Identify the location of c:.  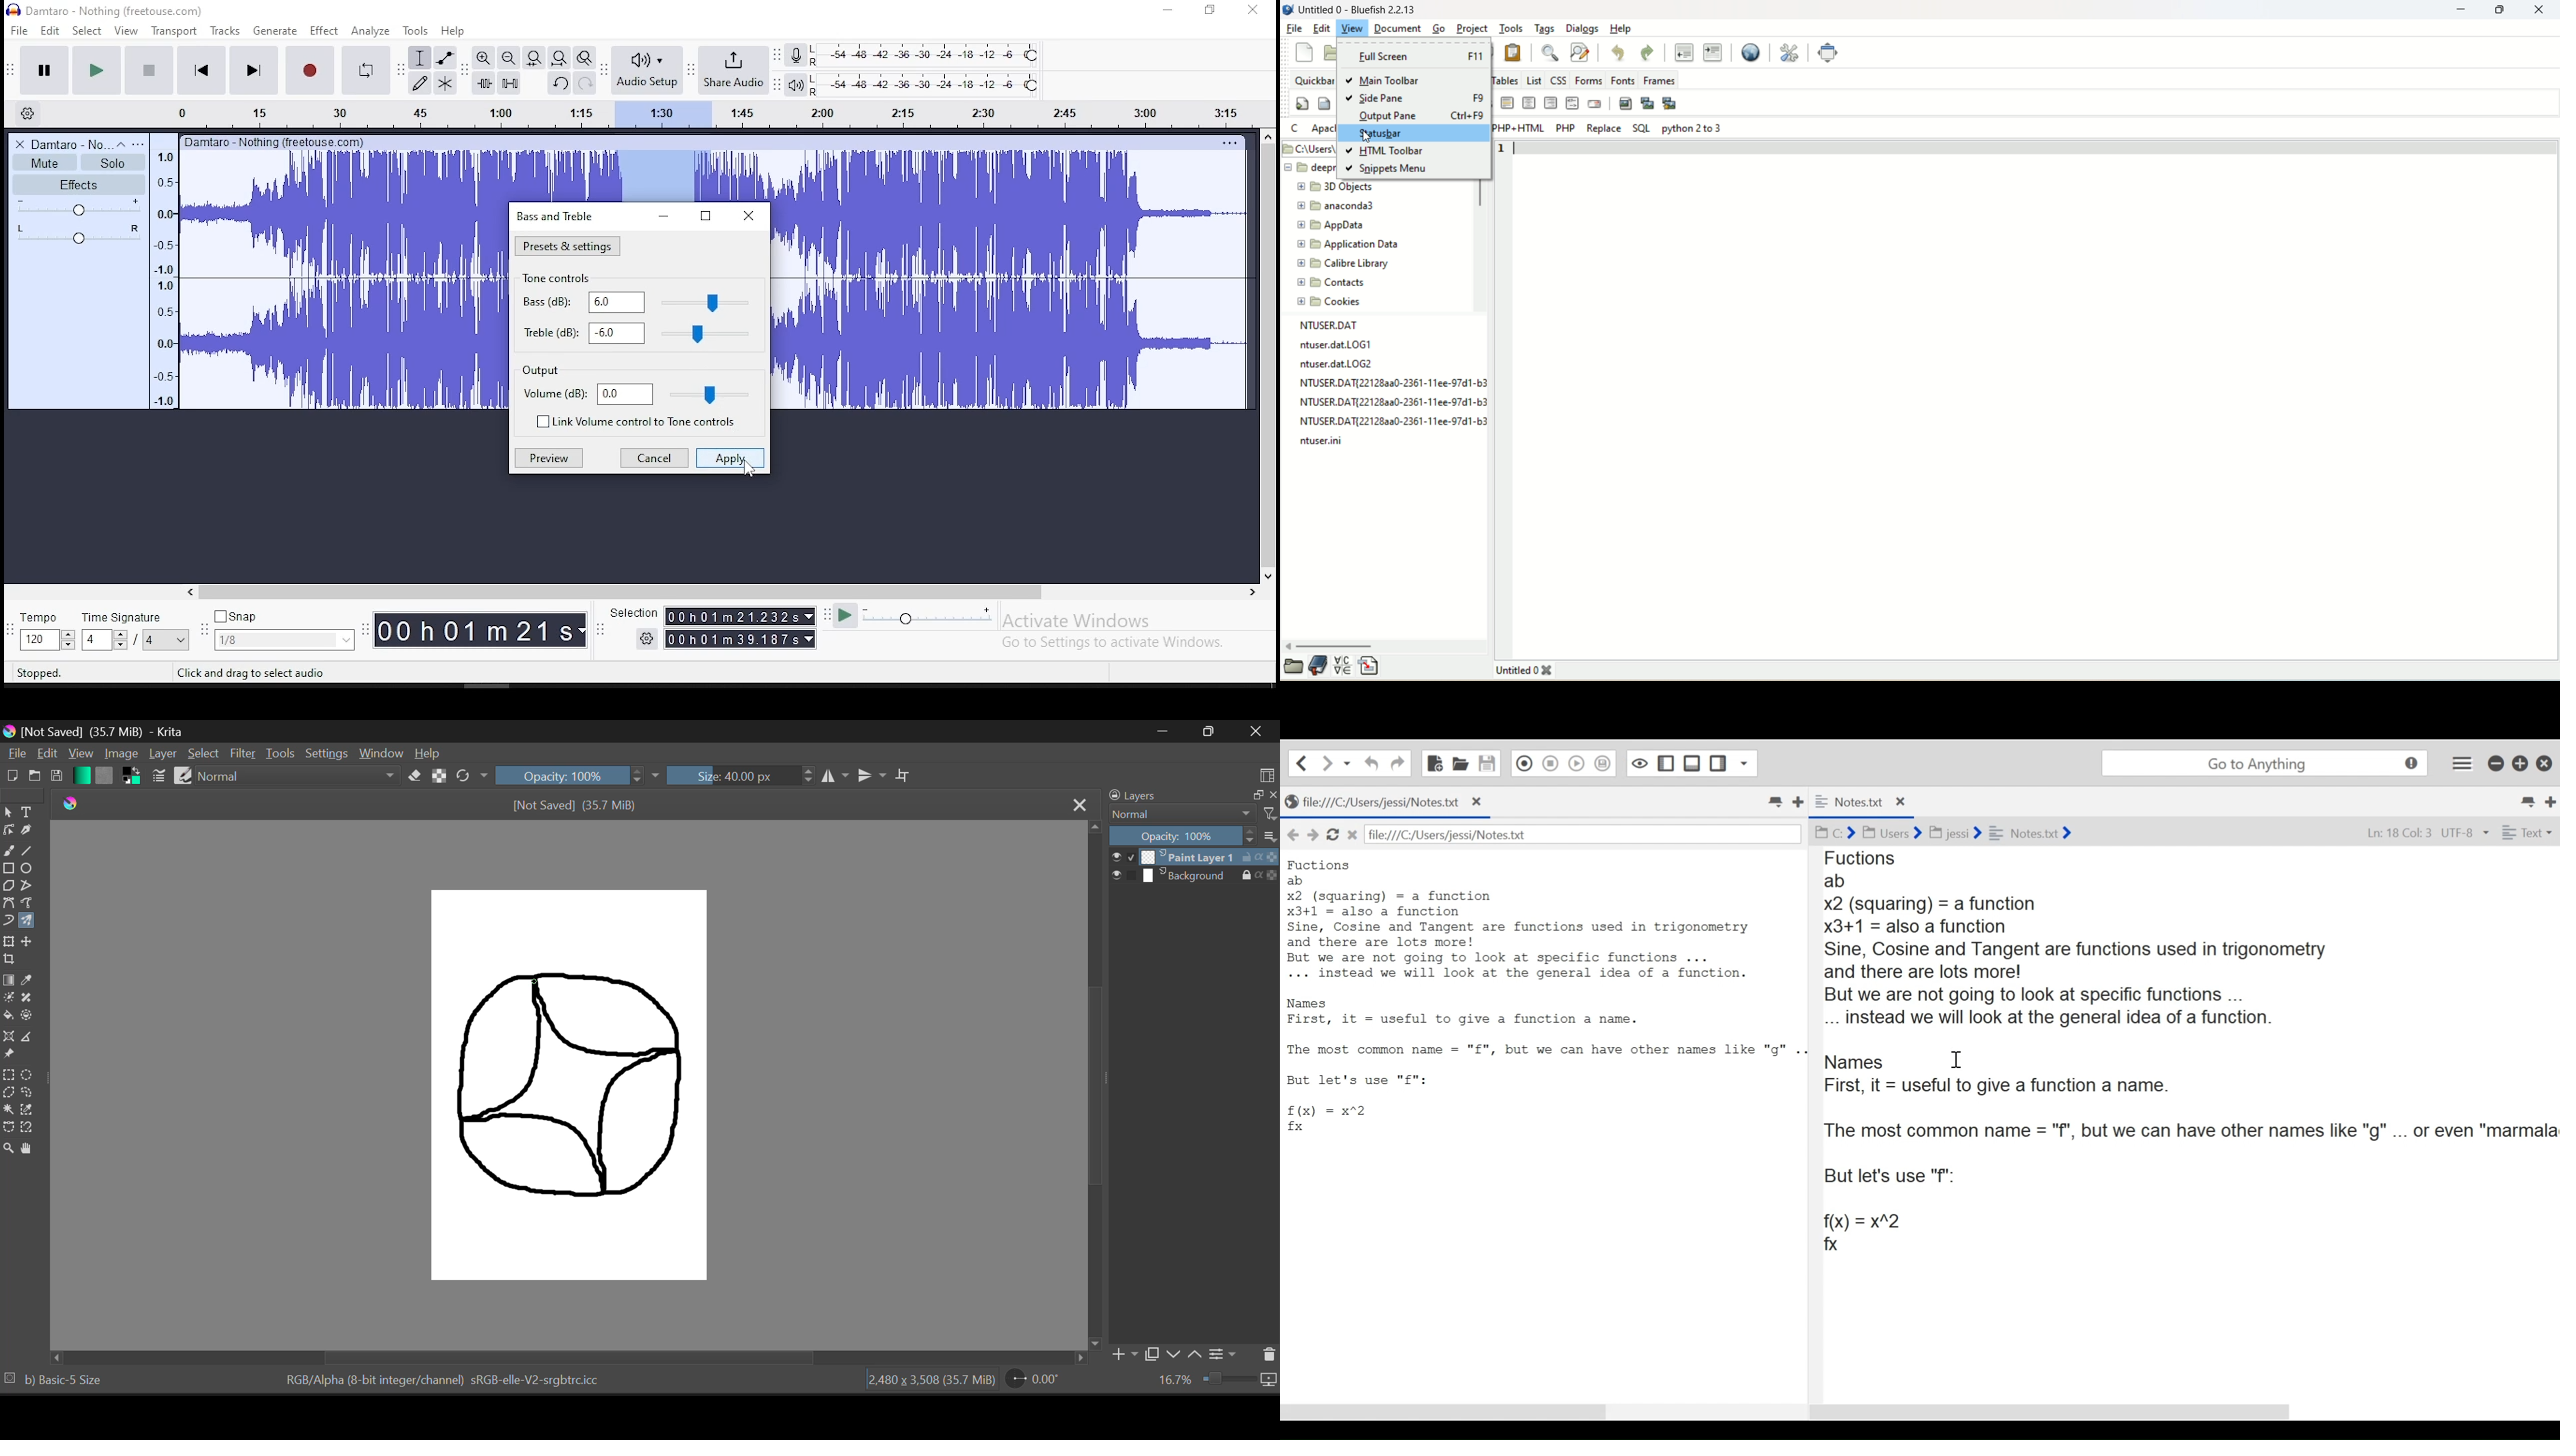
(1833, 834).